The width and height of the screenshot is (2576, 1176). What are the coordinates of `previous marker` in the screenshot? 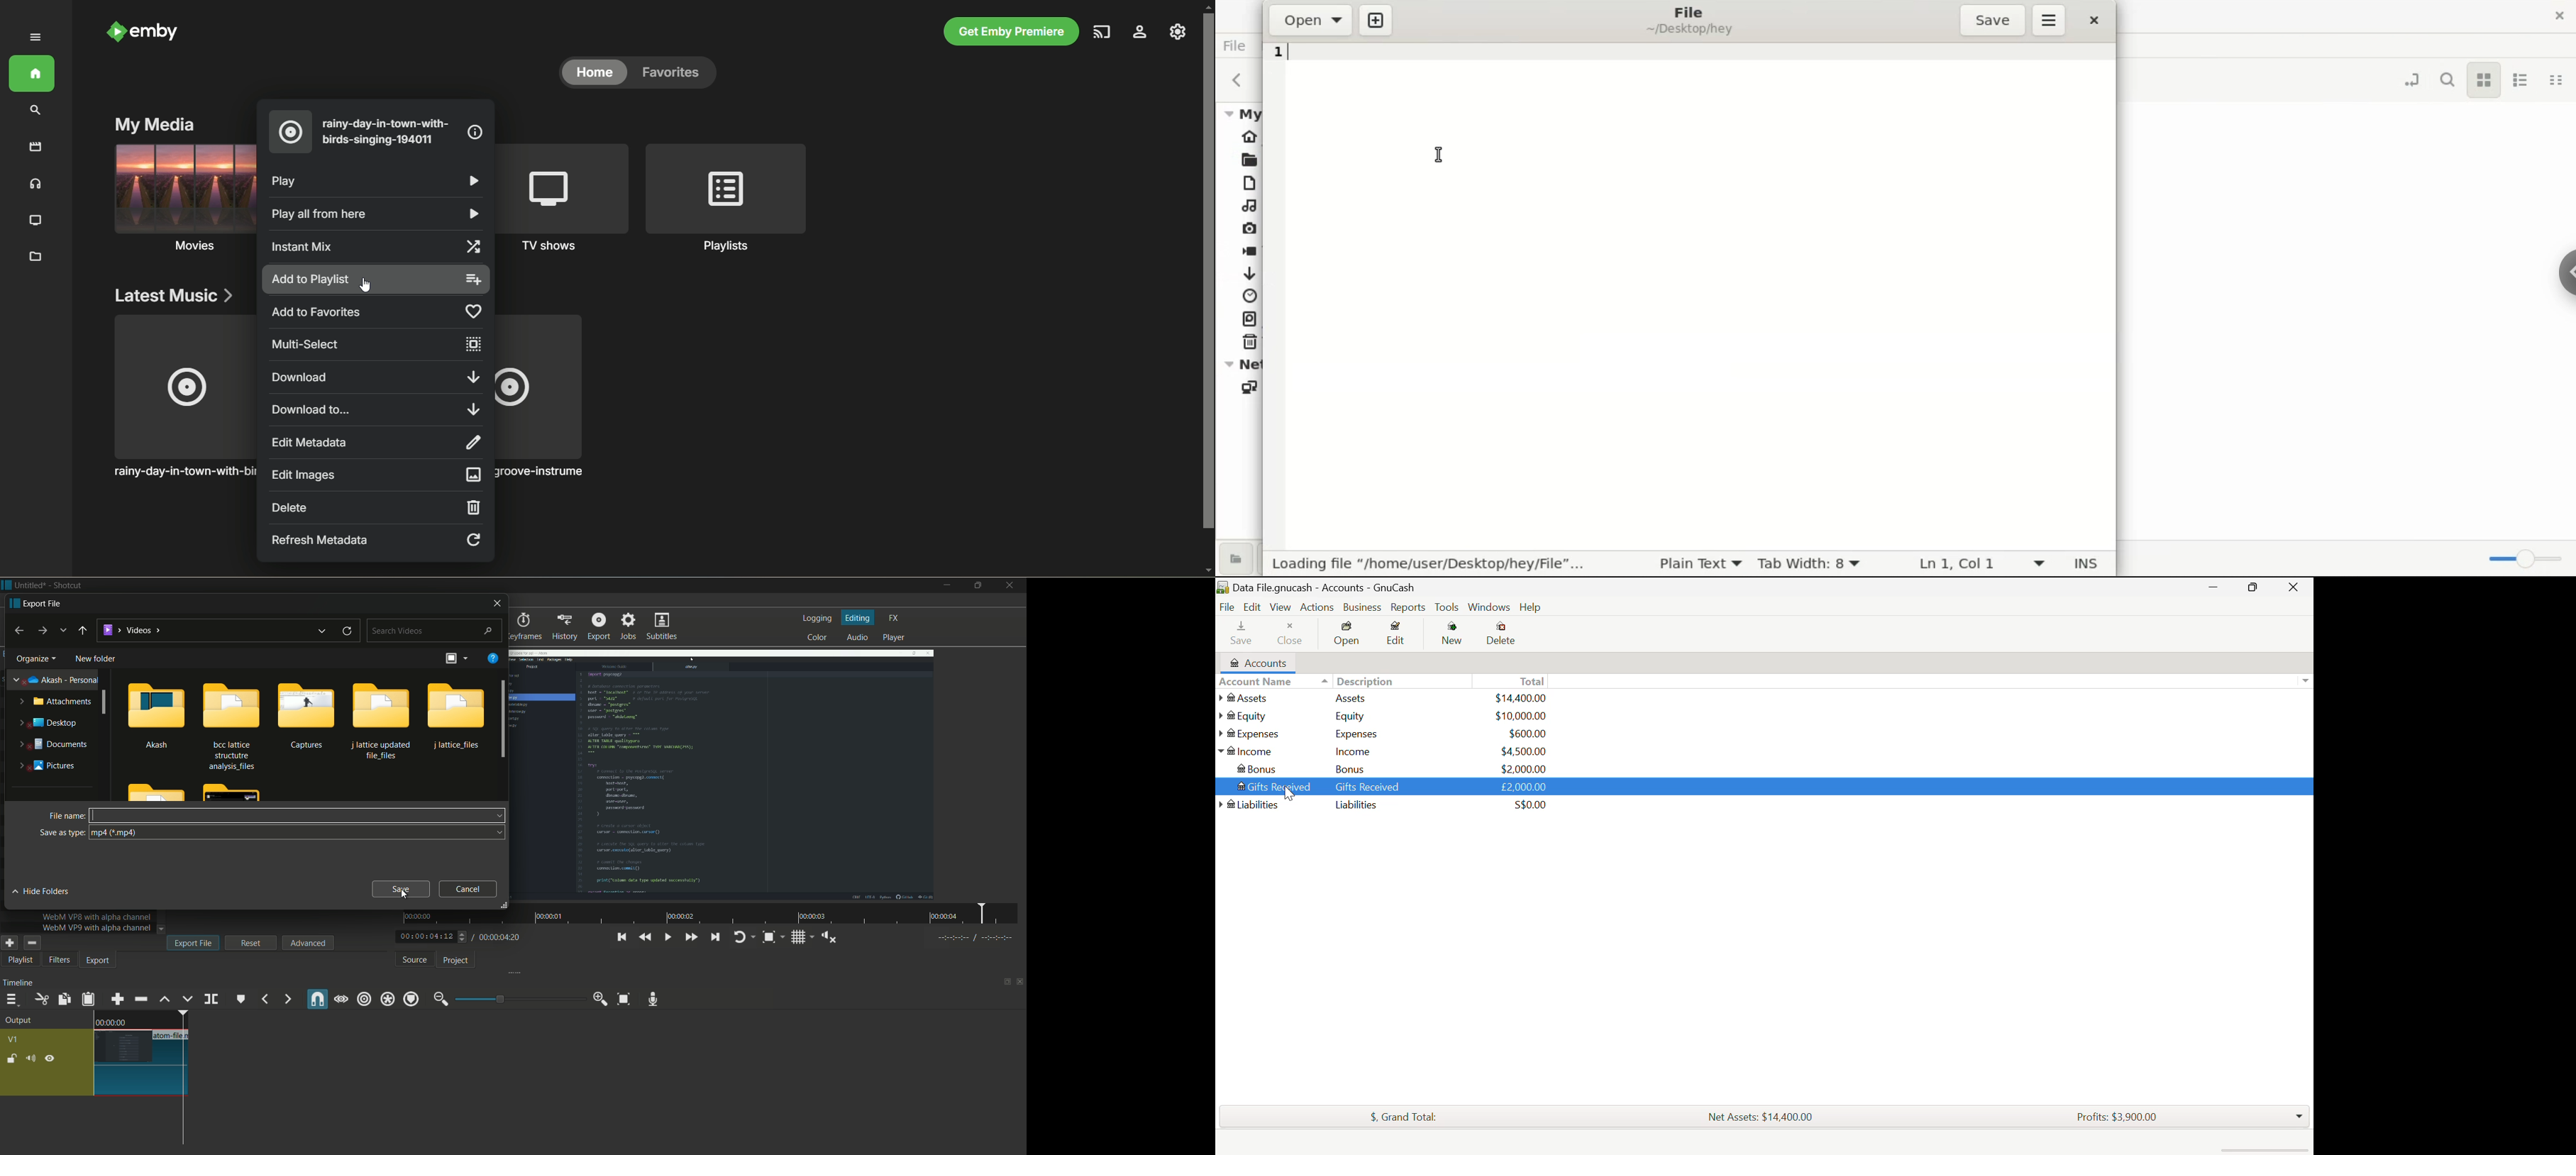 It's located at (264, 1000).